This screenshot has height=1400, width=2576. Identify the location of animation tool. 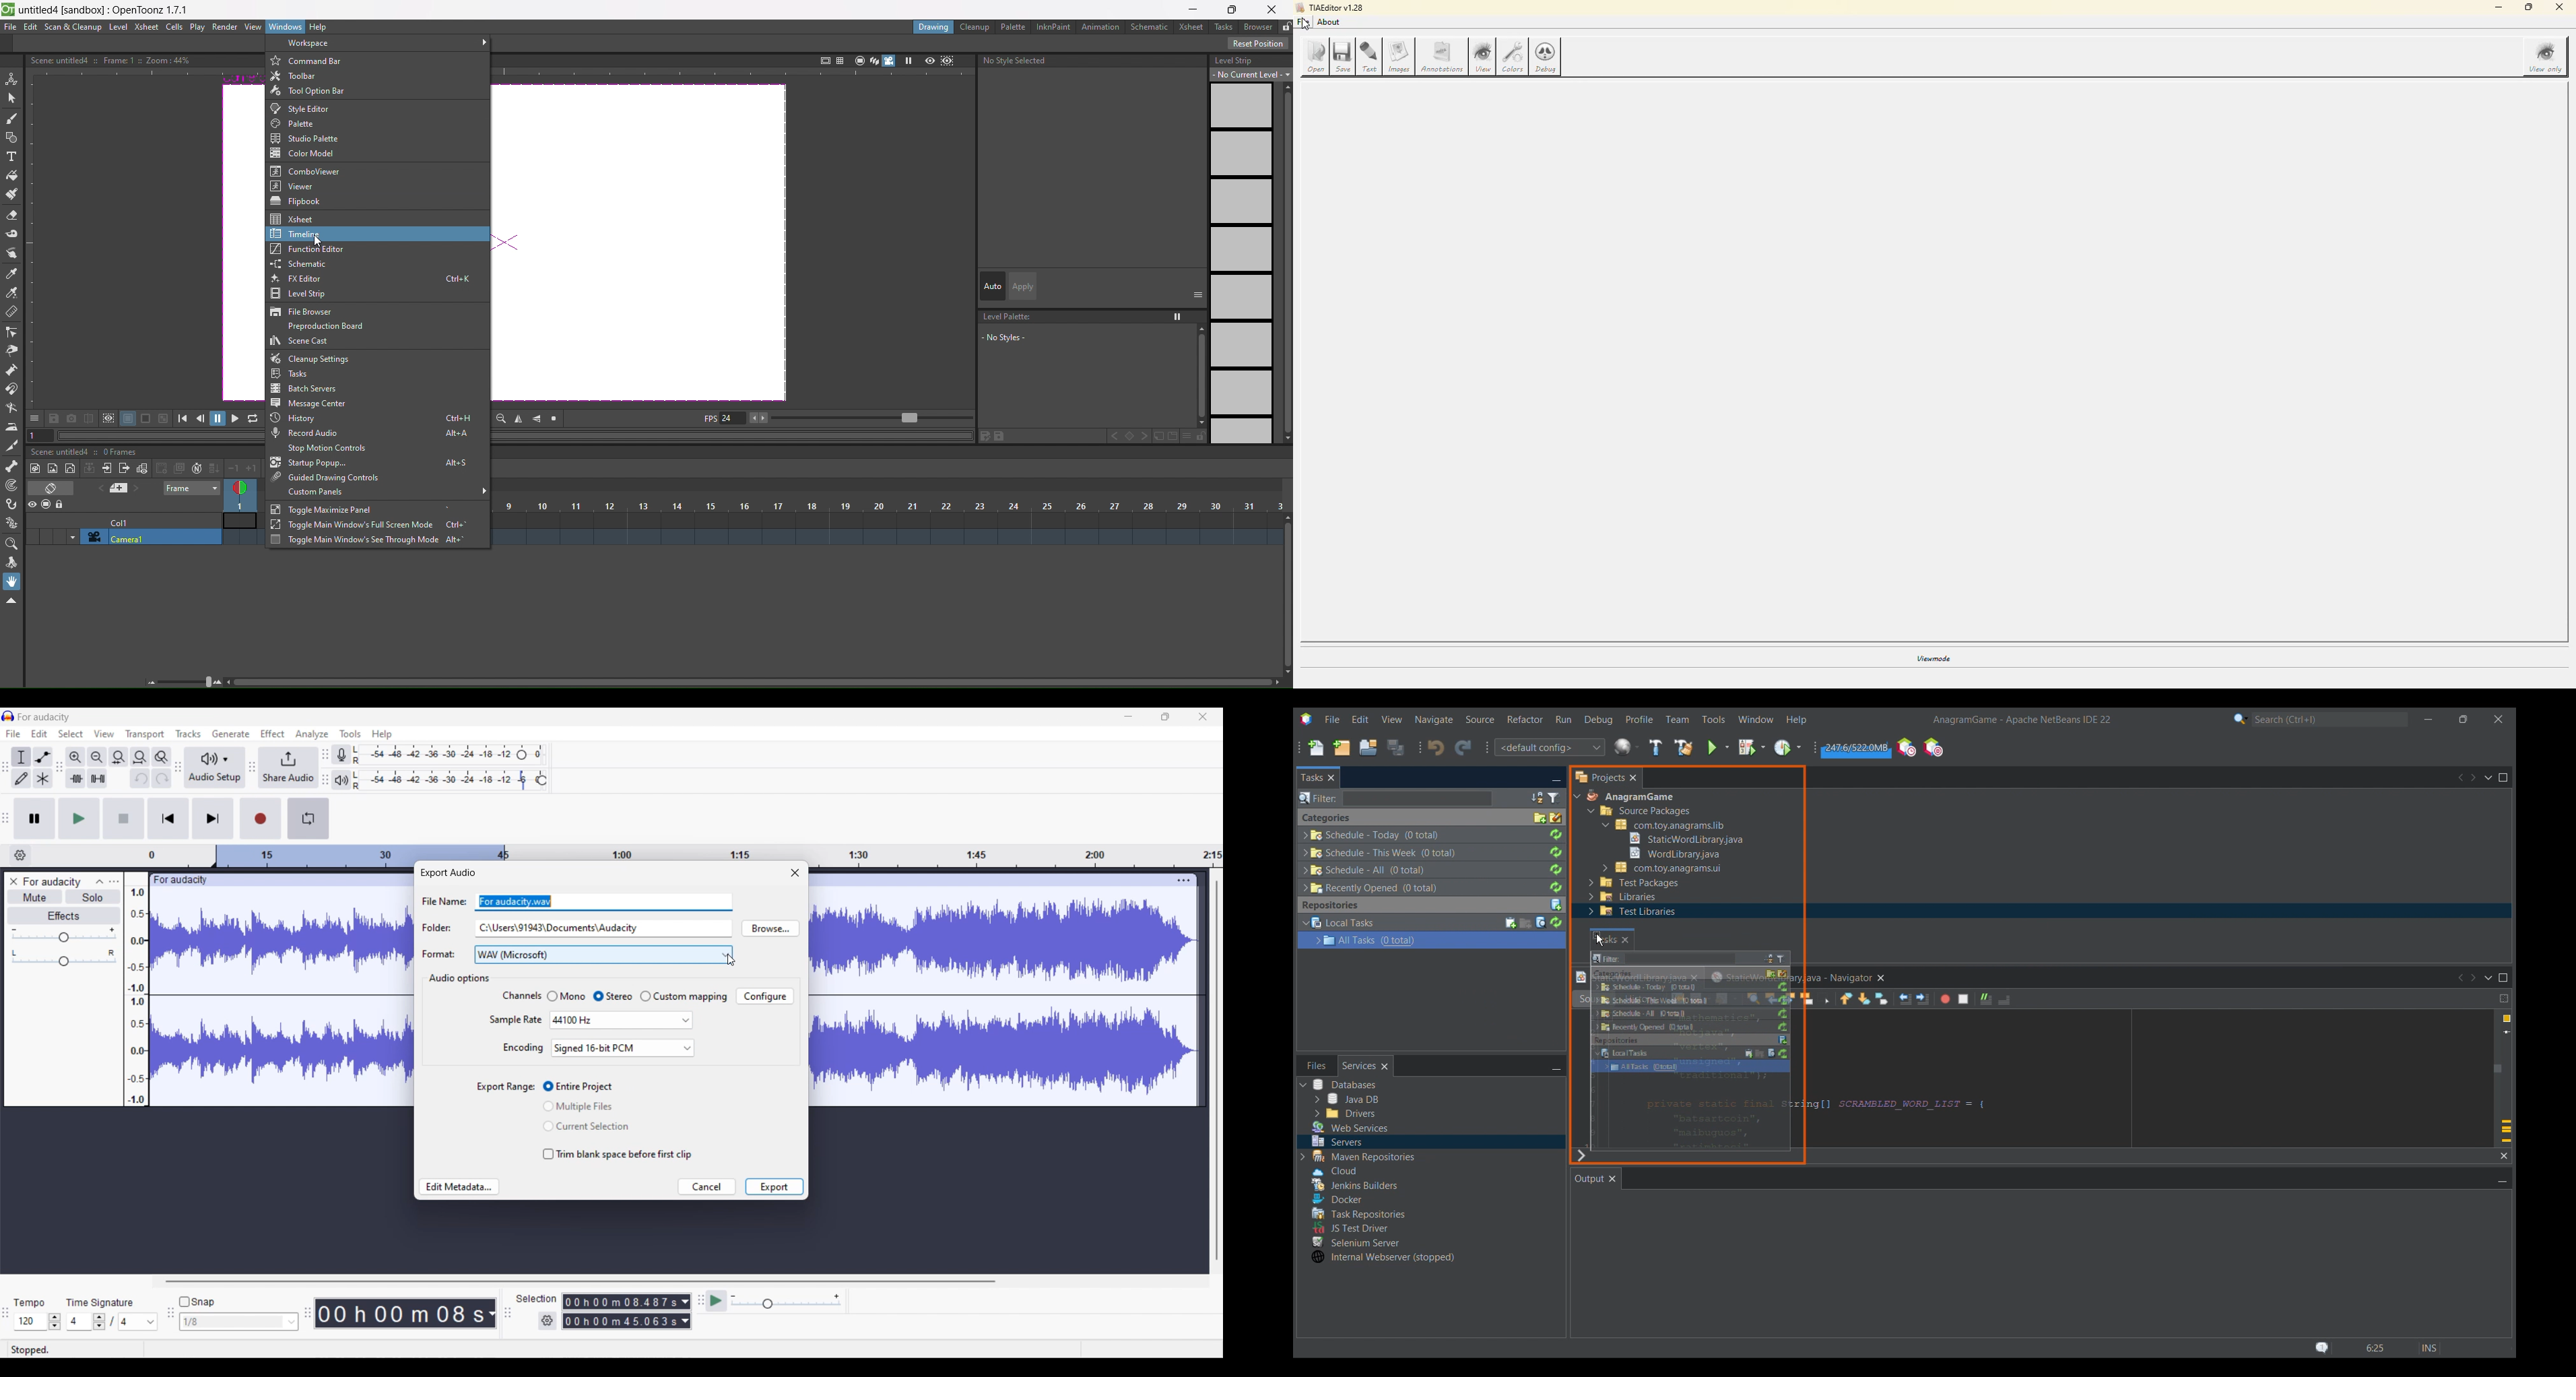
(11, 77).